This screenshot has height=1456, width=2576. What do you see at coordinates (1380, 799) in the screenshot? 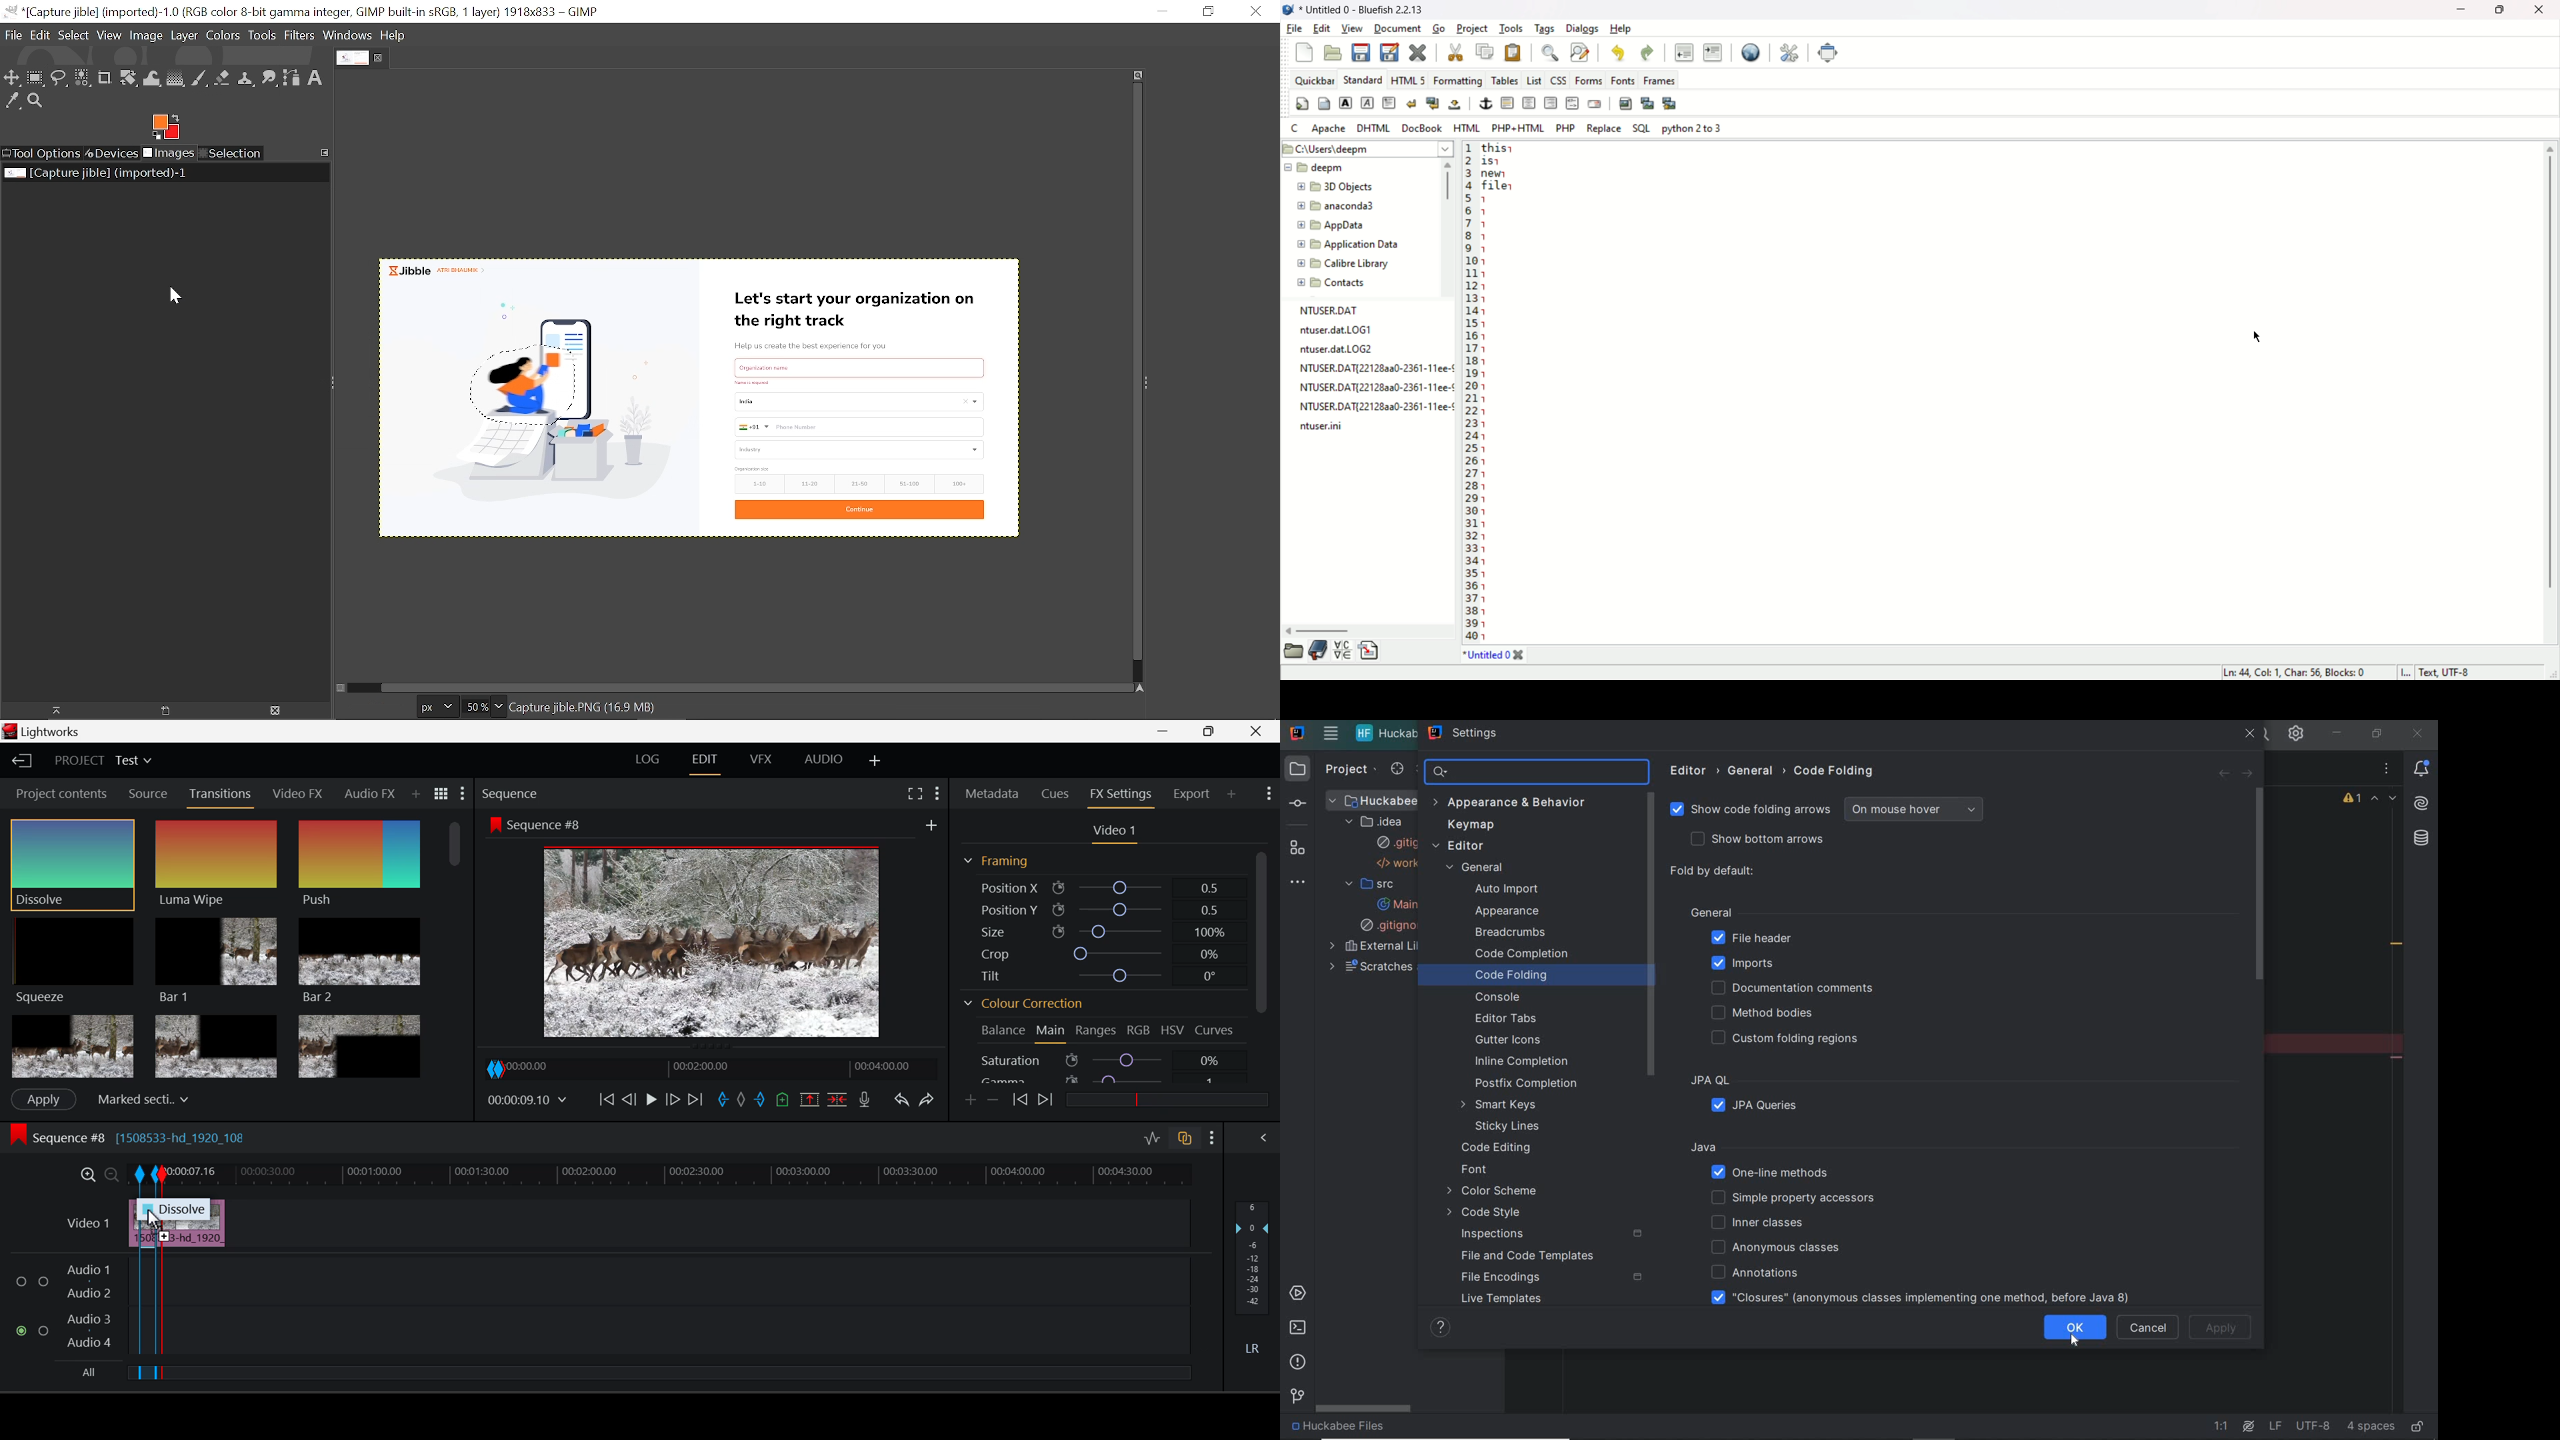
I see `project file name` at bounding box center [1380, 799].